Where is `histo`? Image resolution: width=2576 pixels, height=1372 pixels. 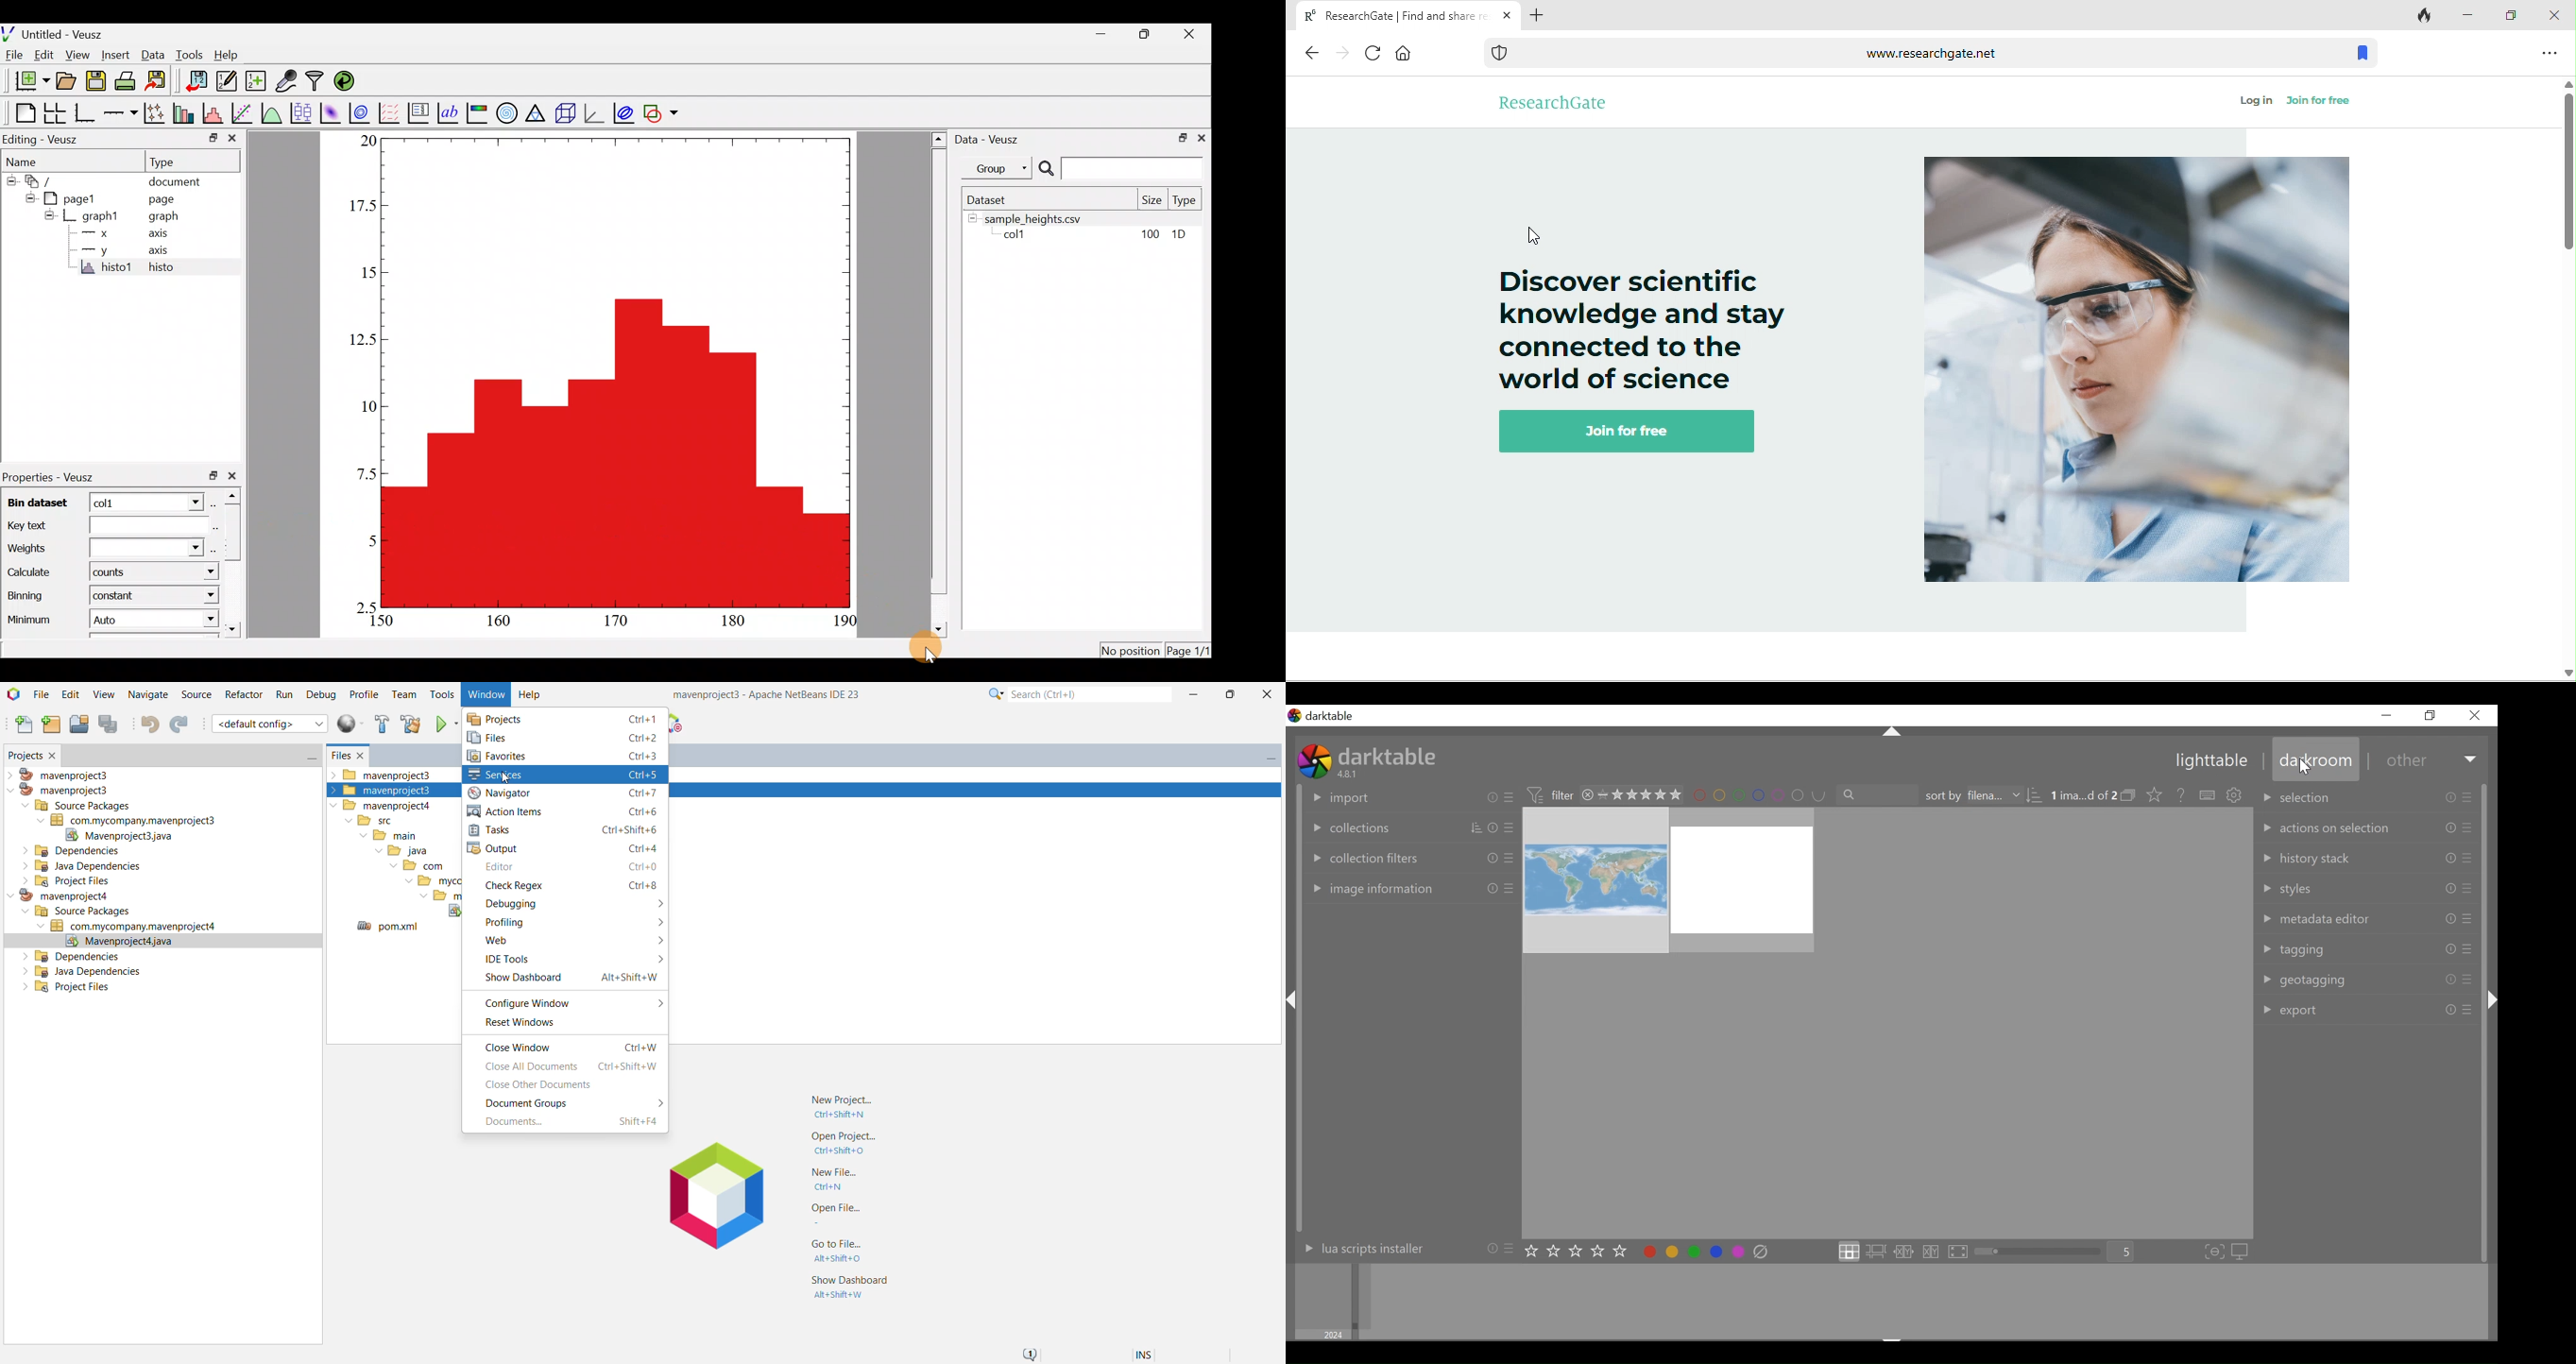
histo is located at coordinates (172, 268).